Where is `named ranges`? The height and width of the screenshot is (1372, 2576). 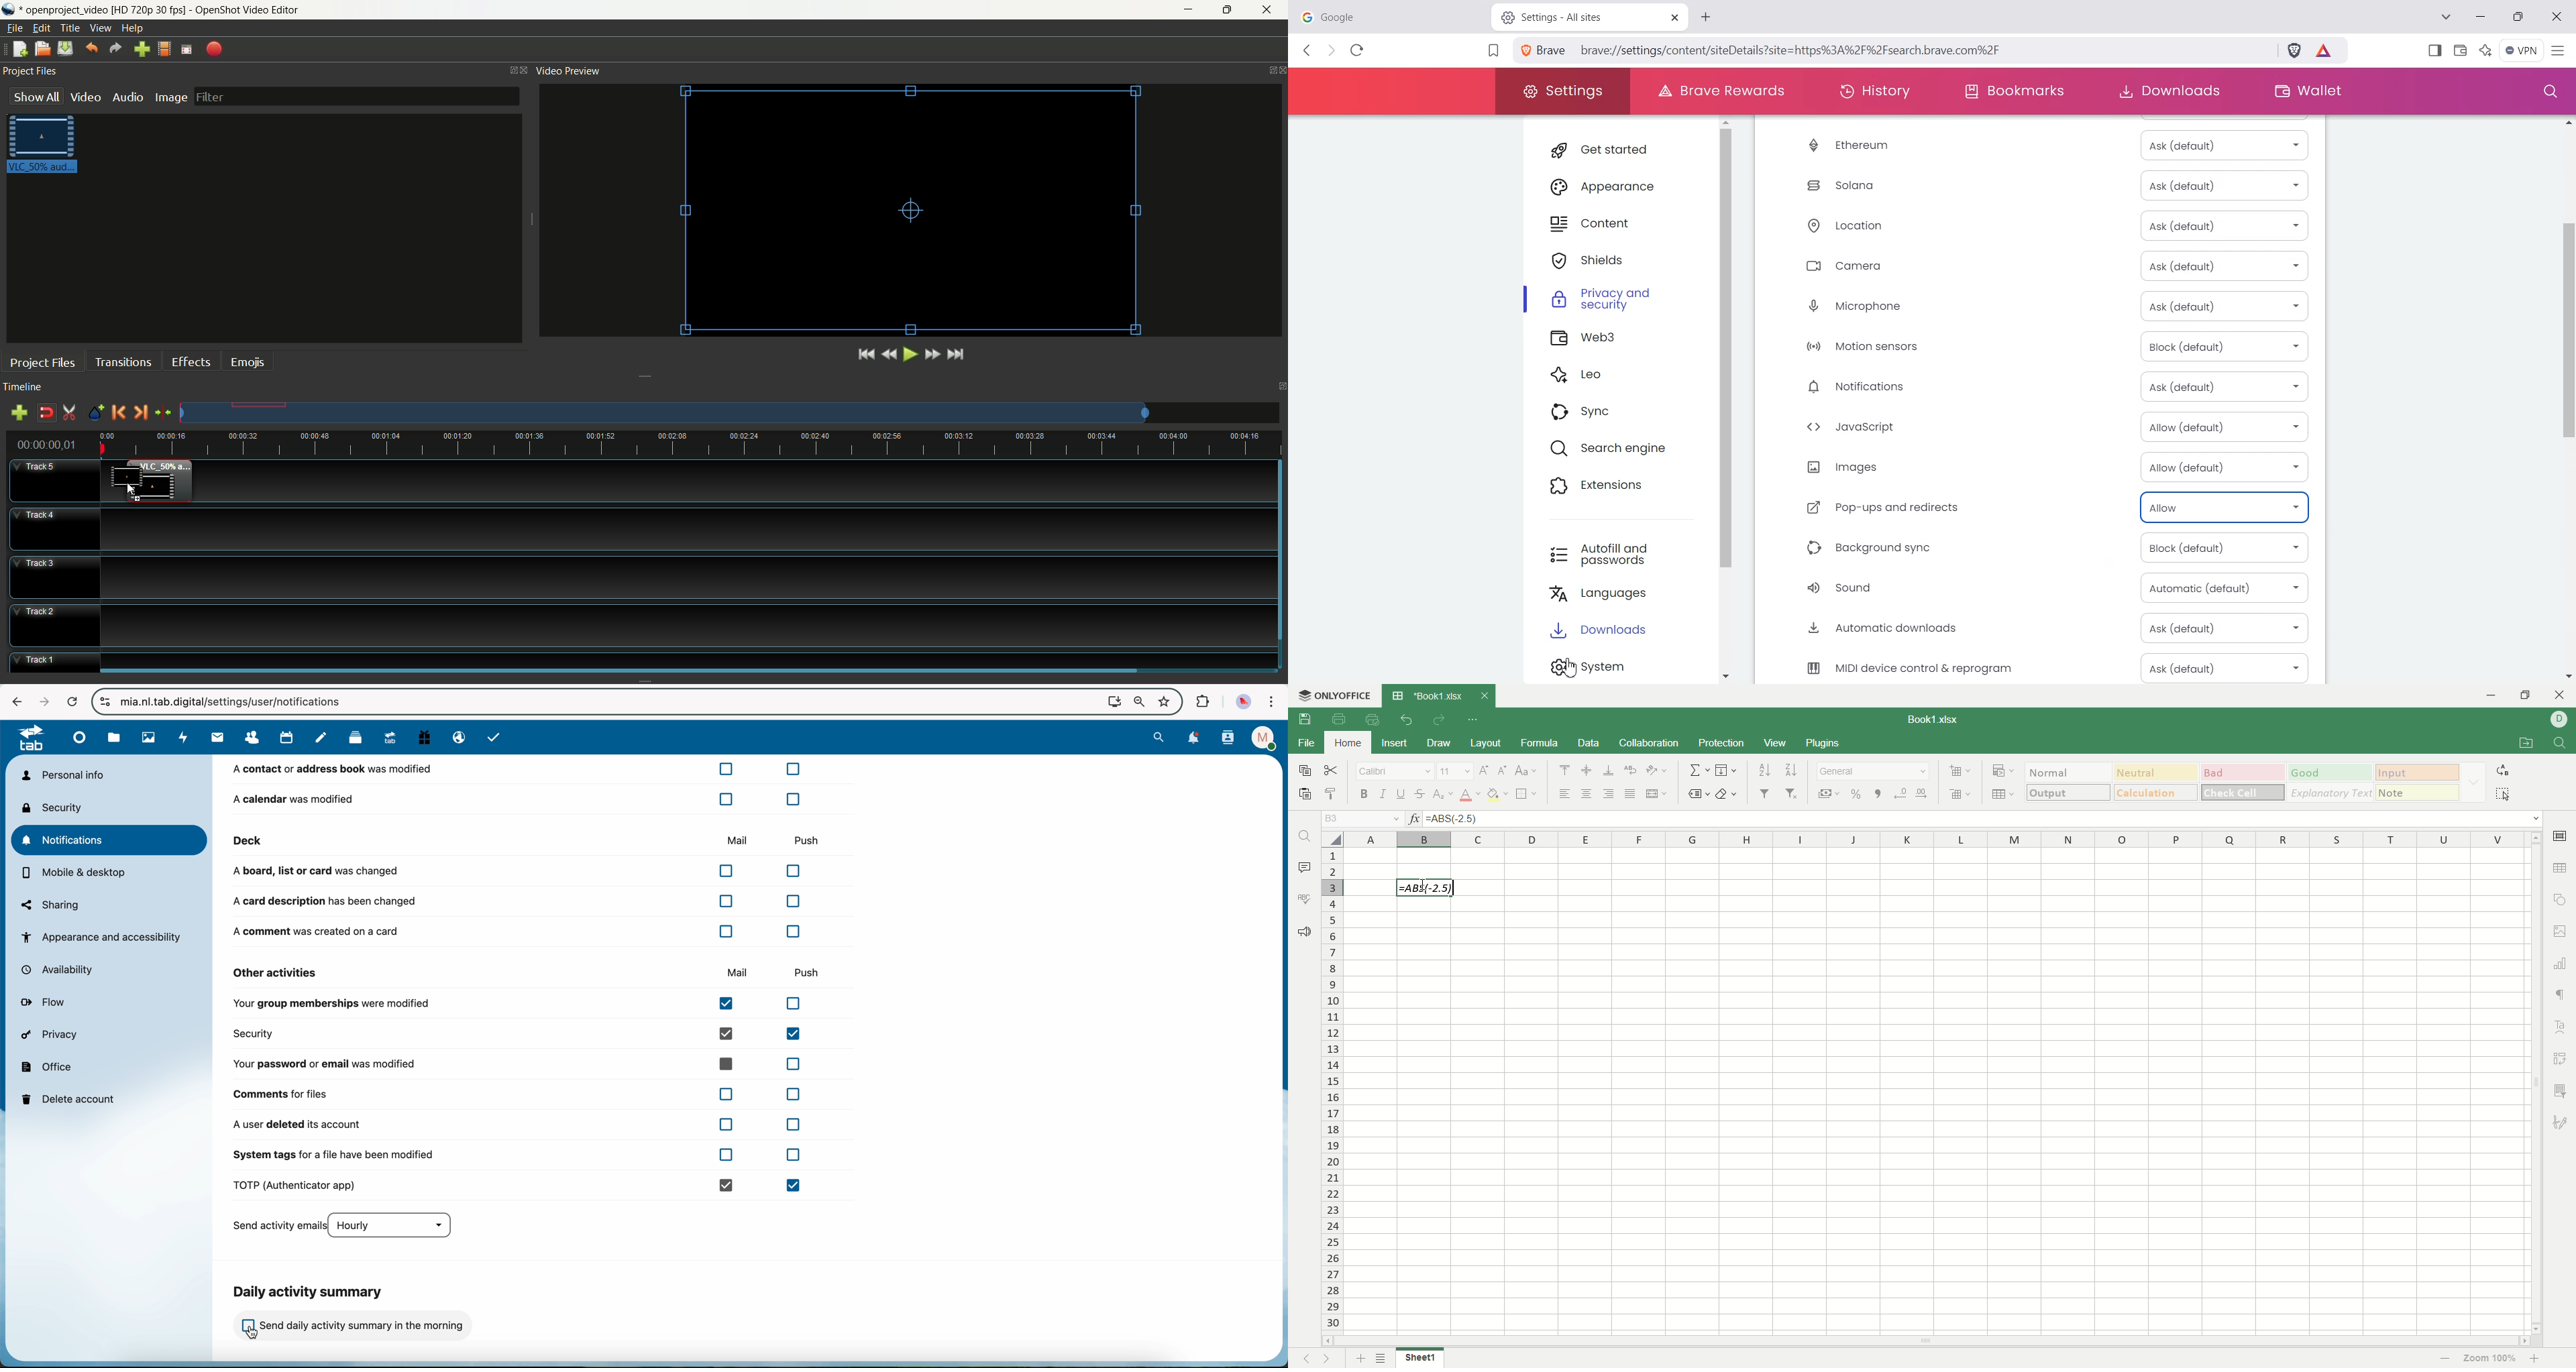 named ranges is located at coordinates (1697, 794).